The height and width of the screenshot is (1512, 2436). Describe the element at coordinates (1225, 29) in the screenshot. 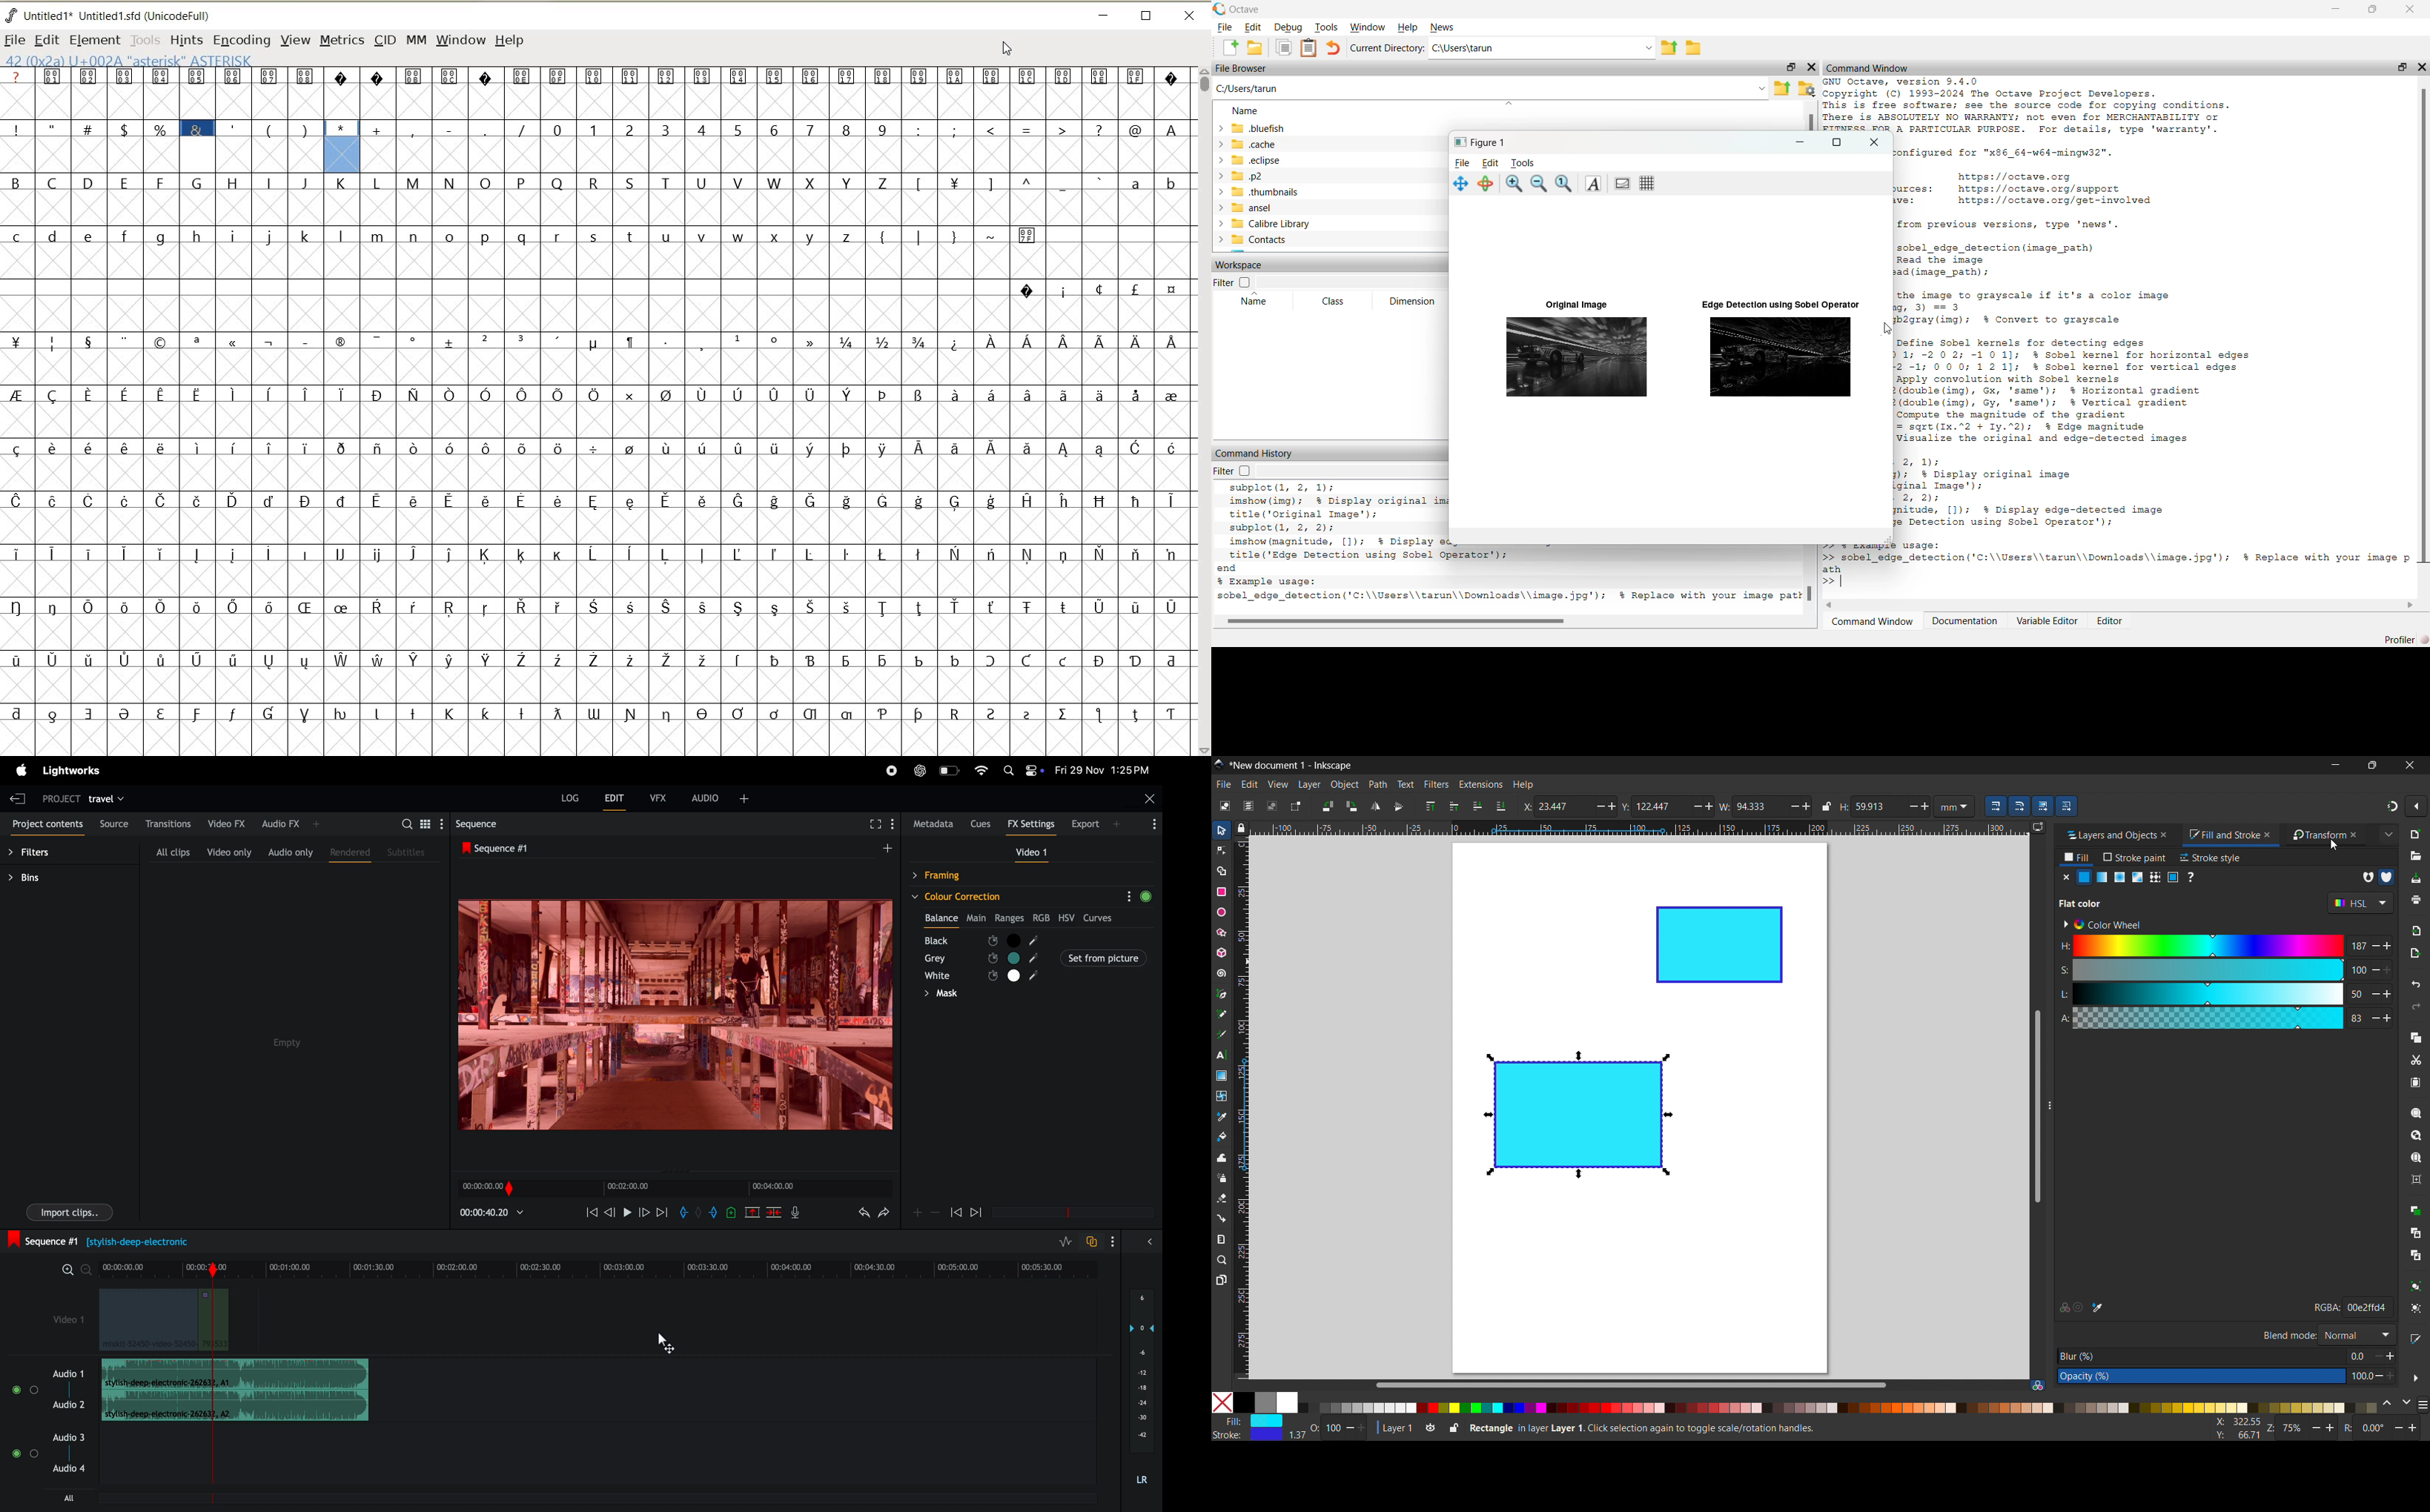

I see `File` at that location.